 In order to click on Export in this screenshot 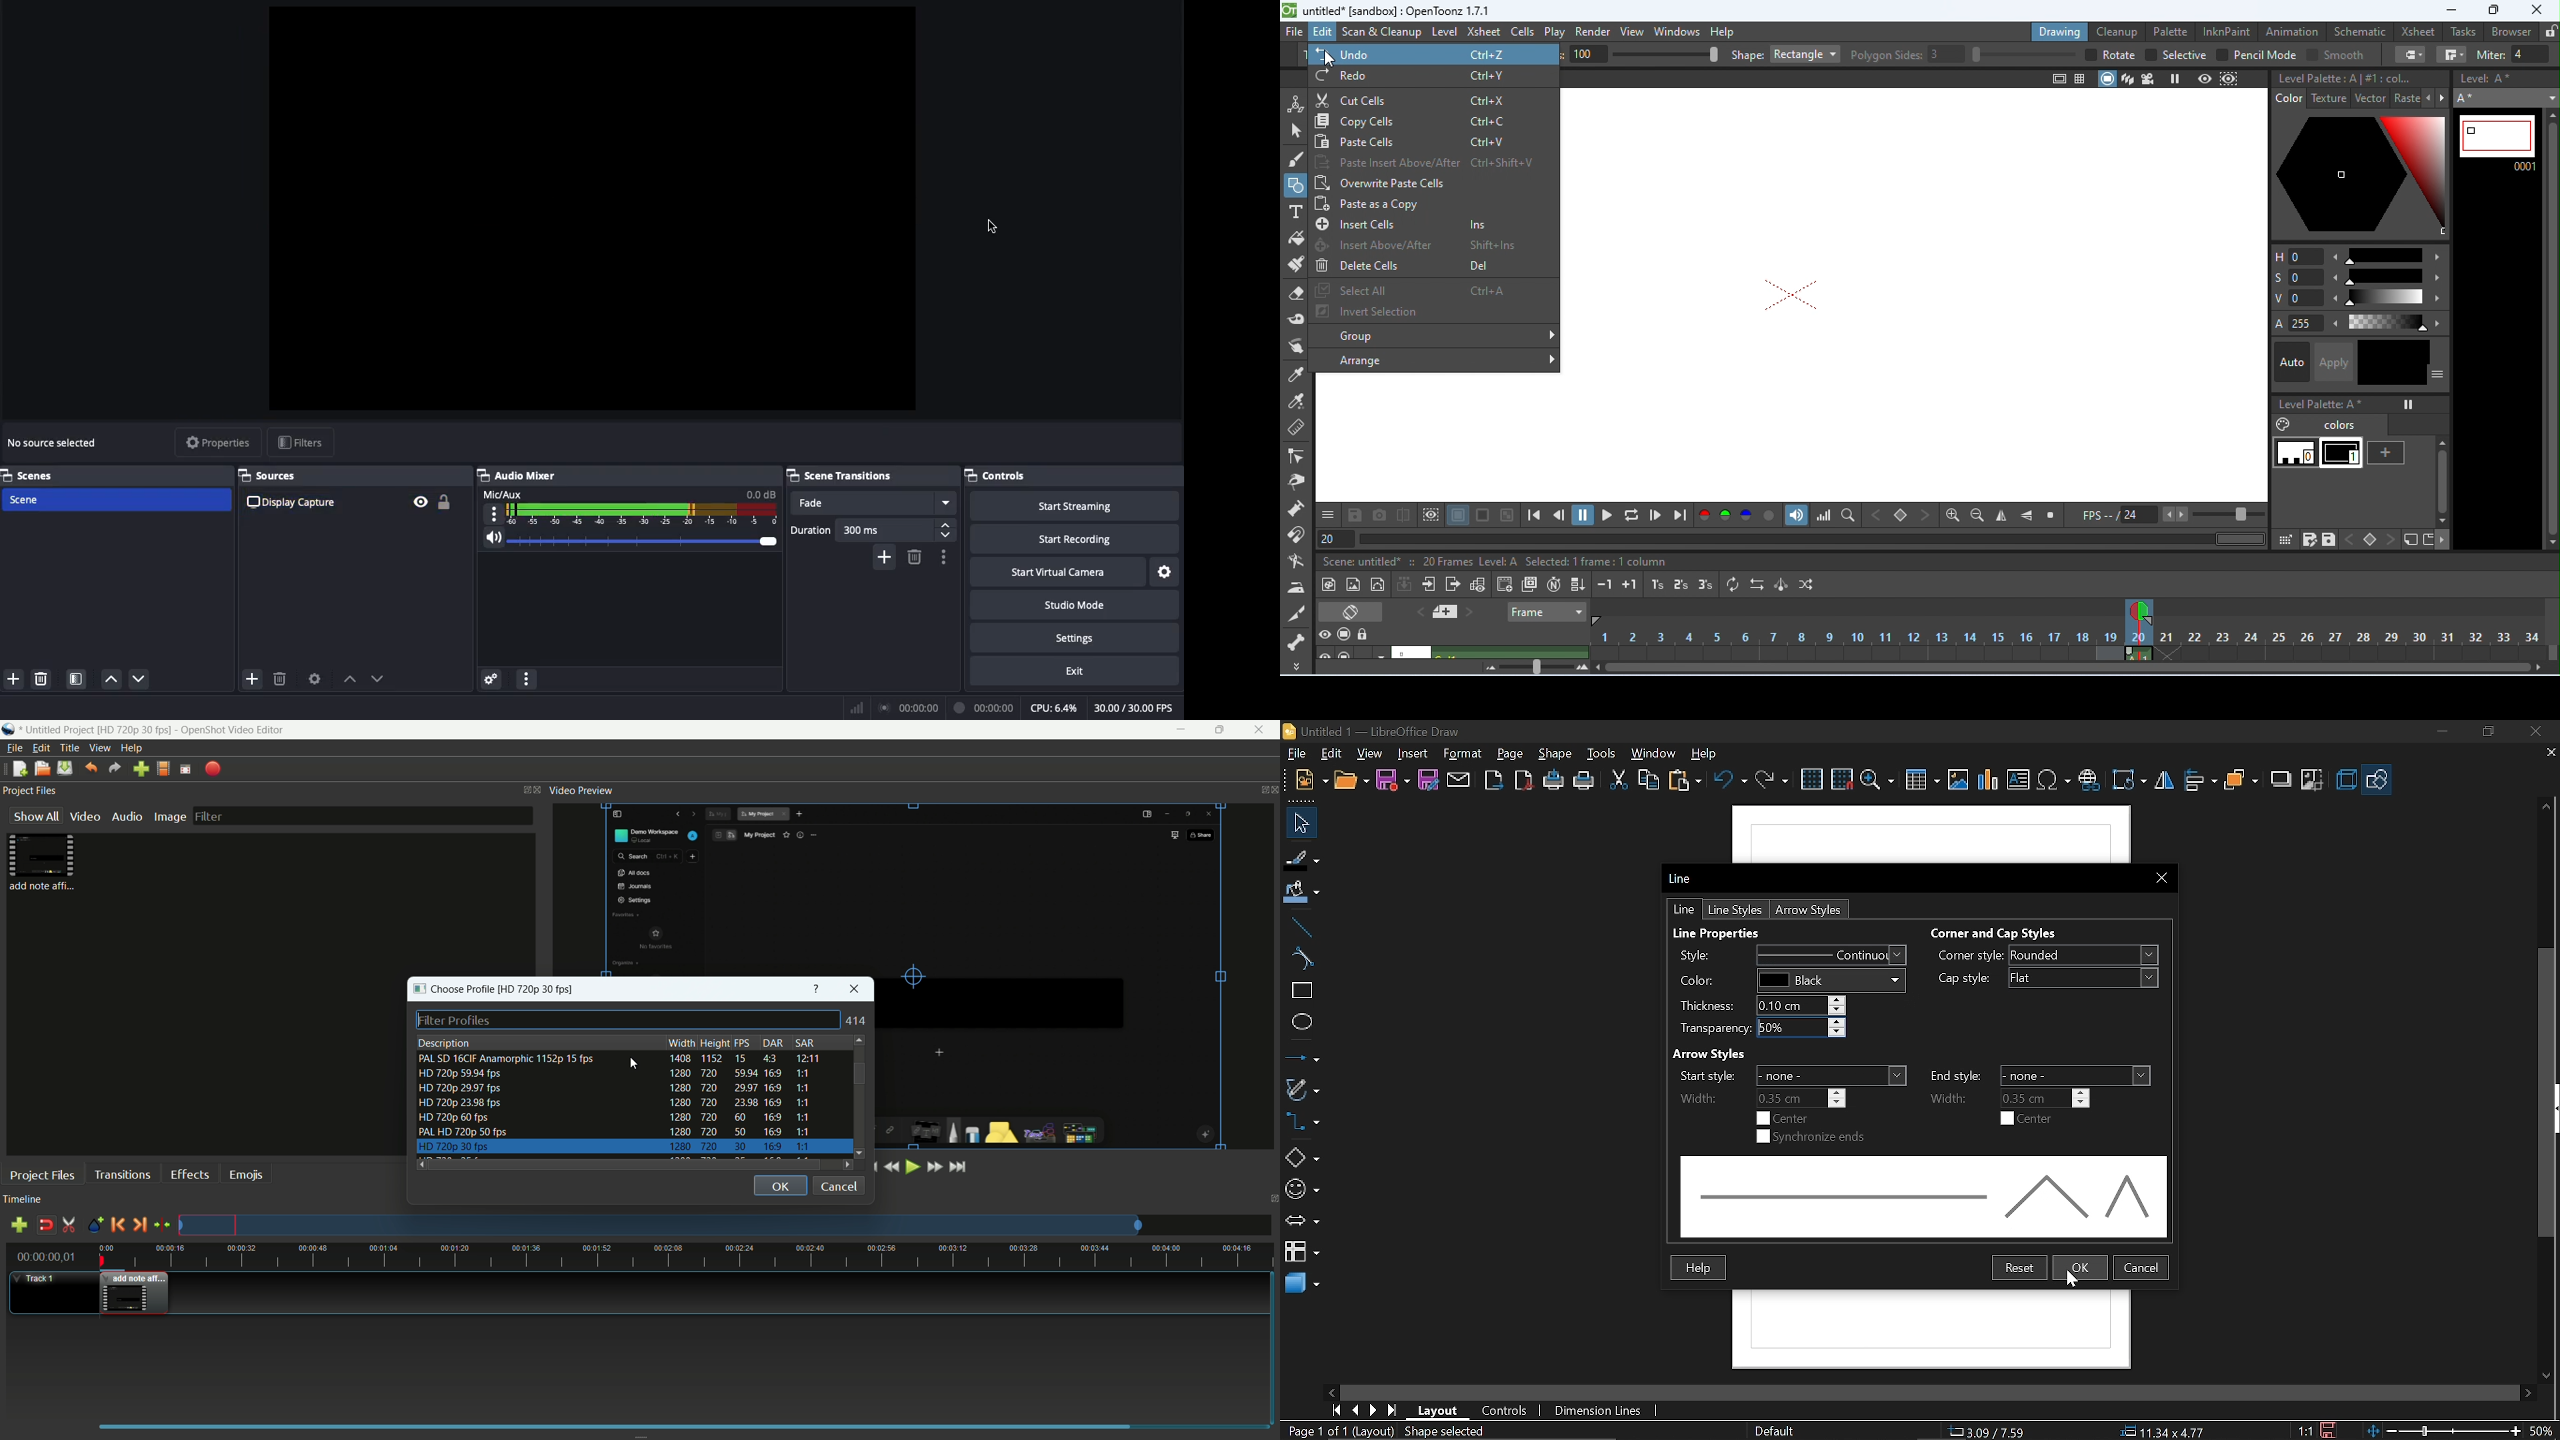, I will do `click(1494, 780)`.